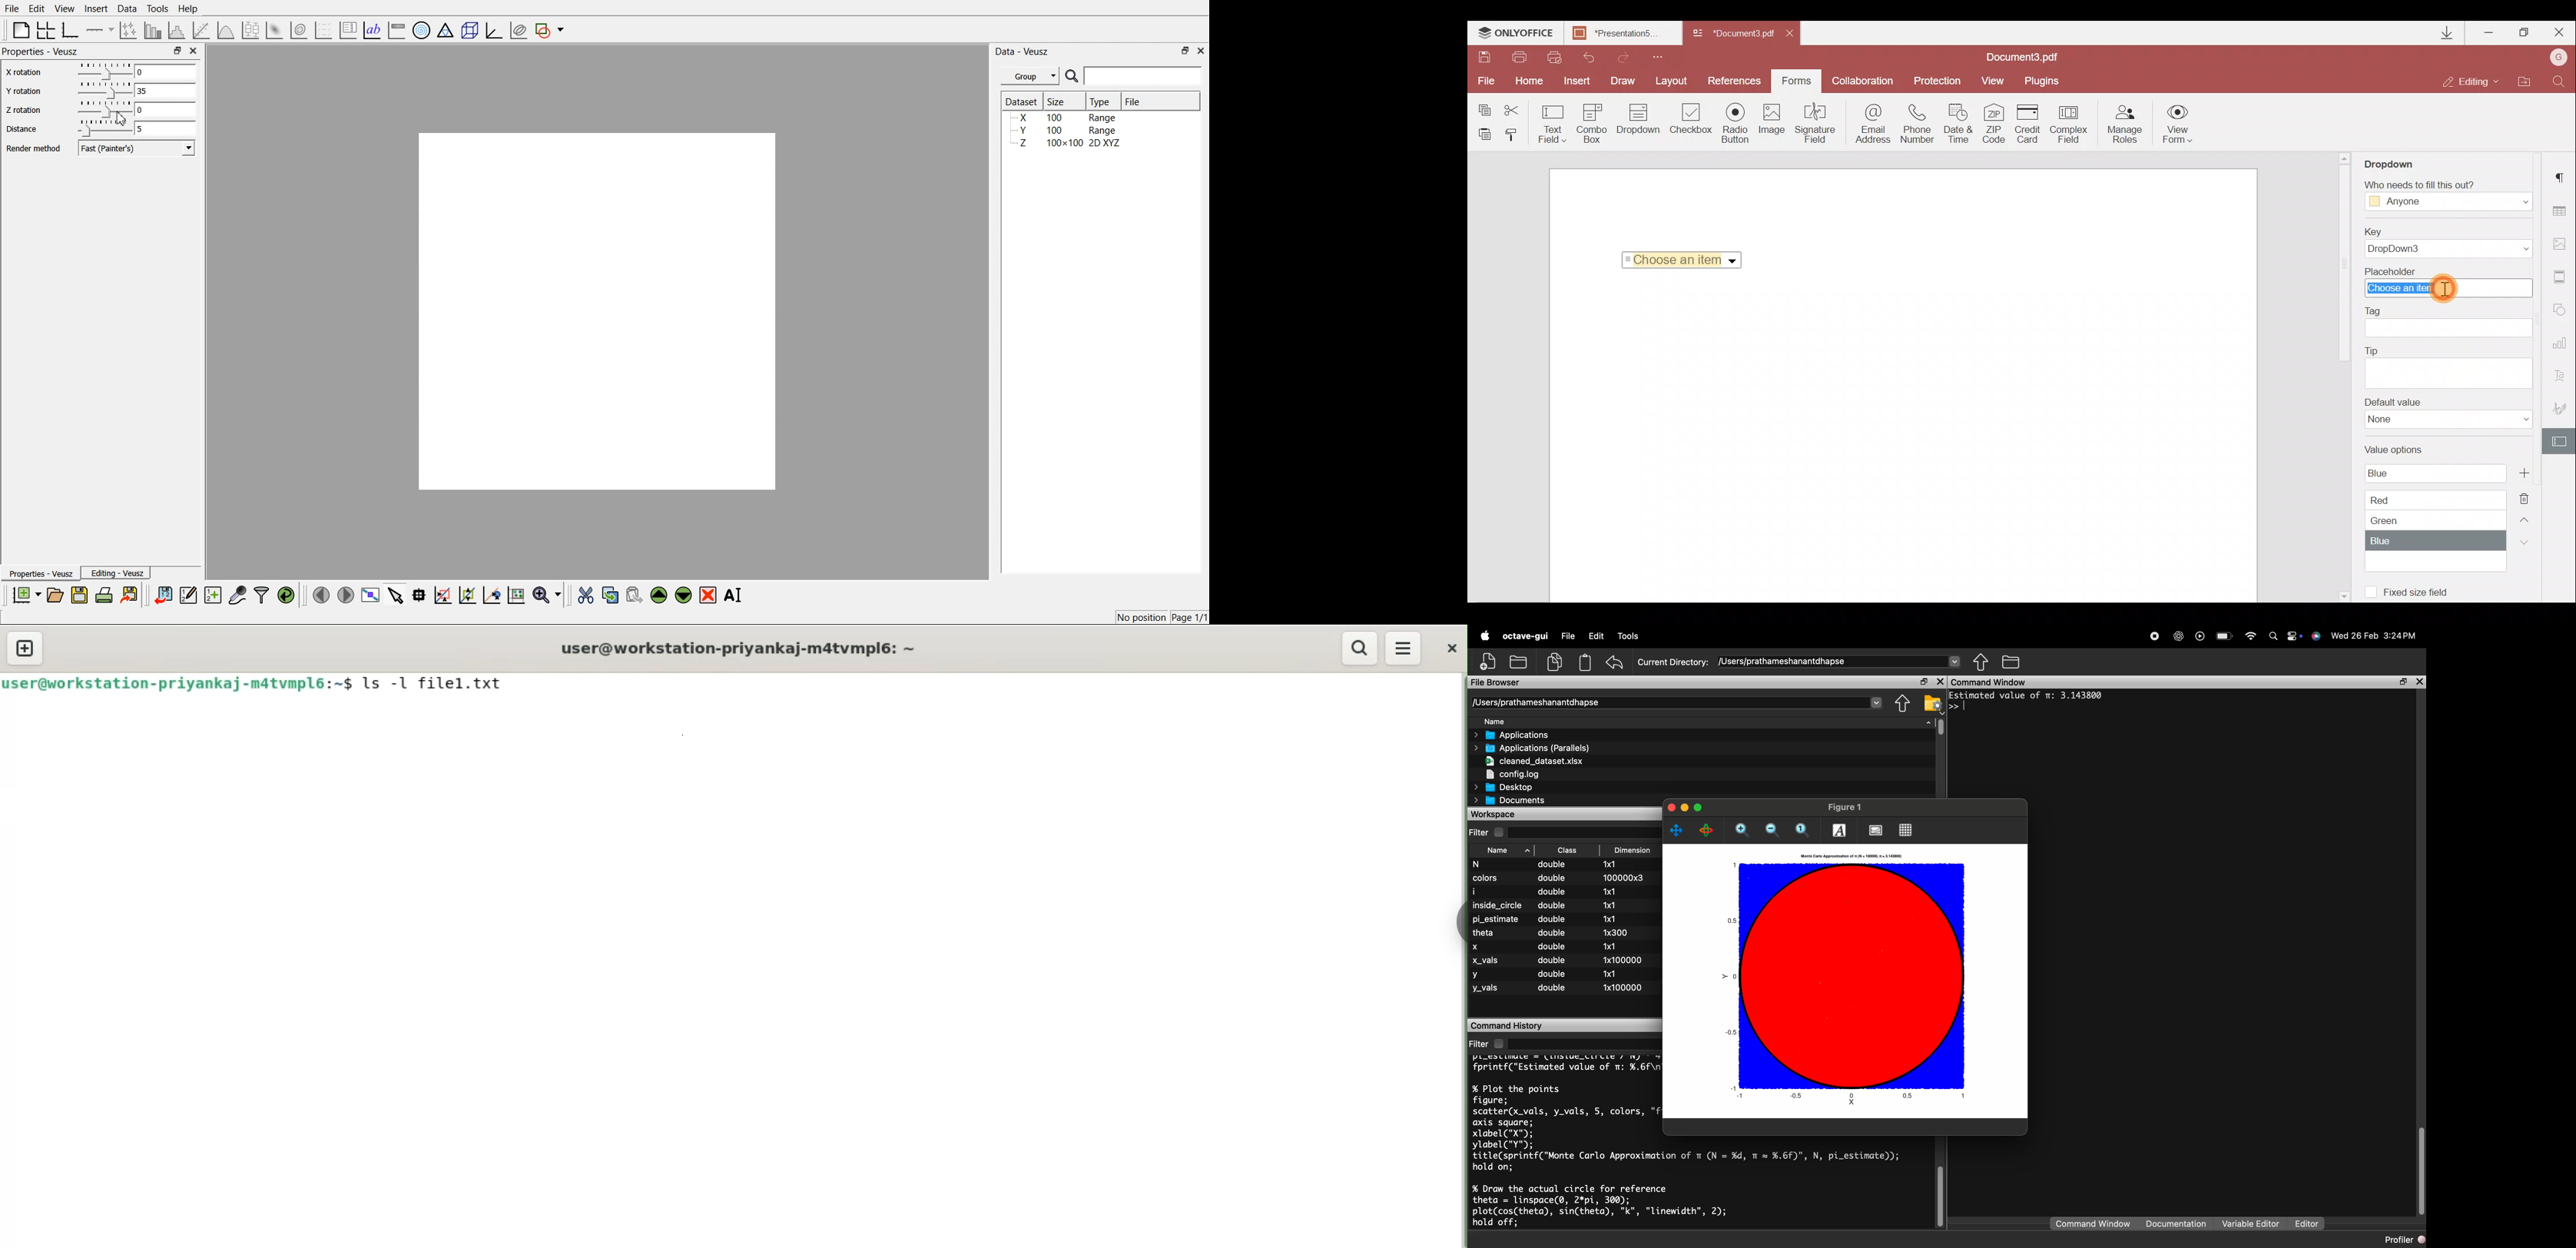  I want to click on Name, so click(1707, 722).